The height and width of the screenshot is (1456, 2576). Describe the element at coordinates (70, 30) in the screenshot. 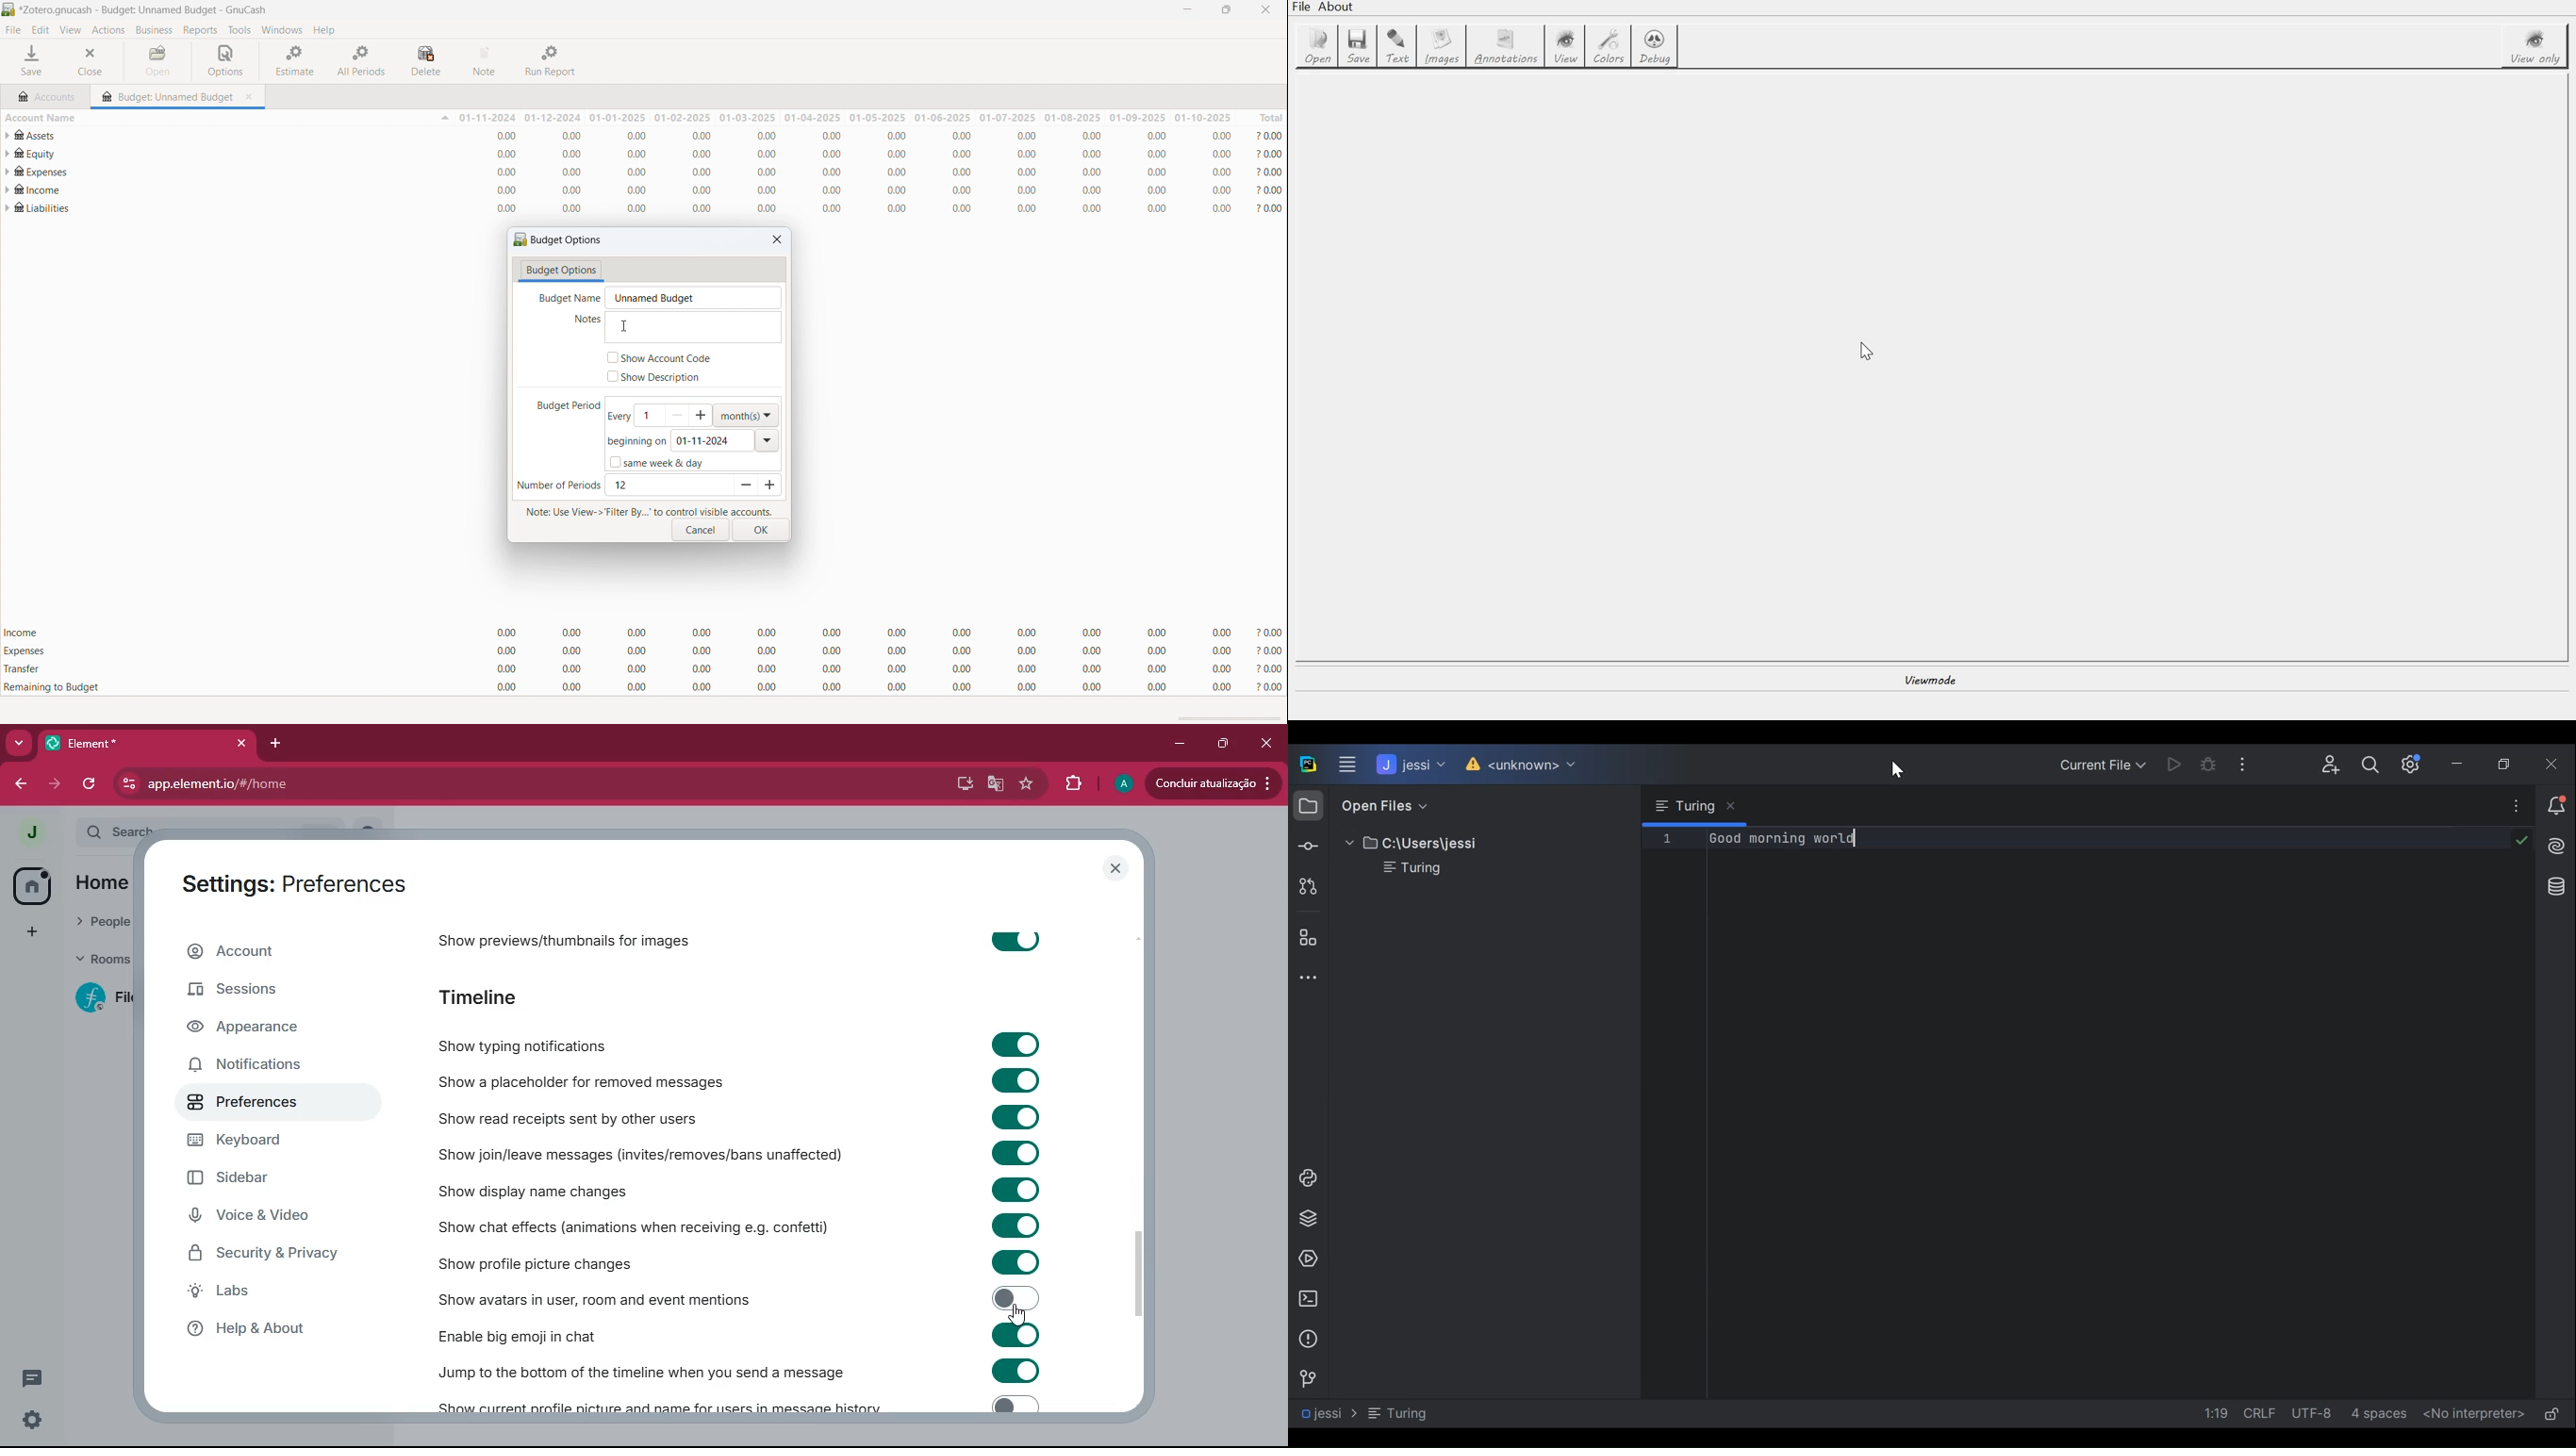

I see `view` at that location.